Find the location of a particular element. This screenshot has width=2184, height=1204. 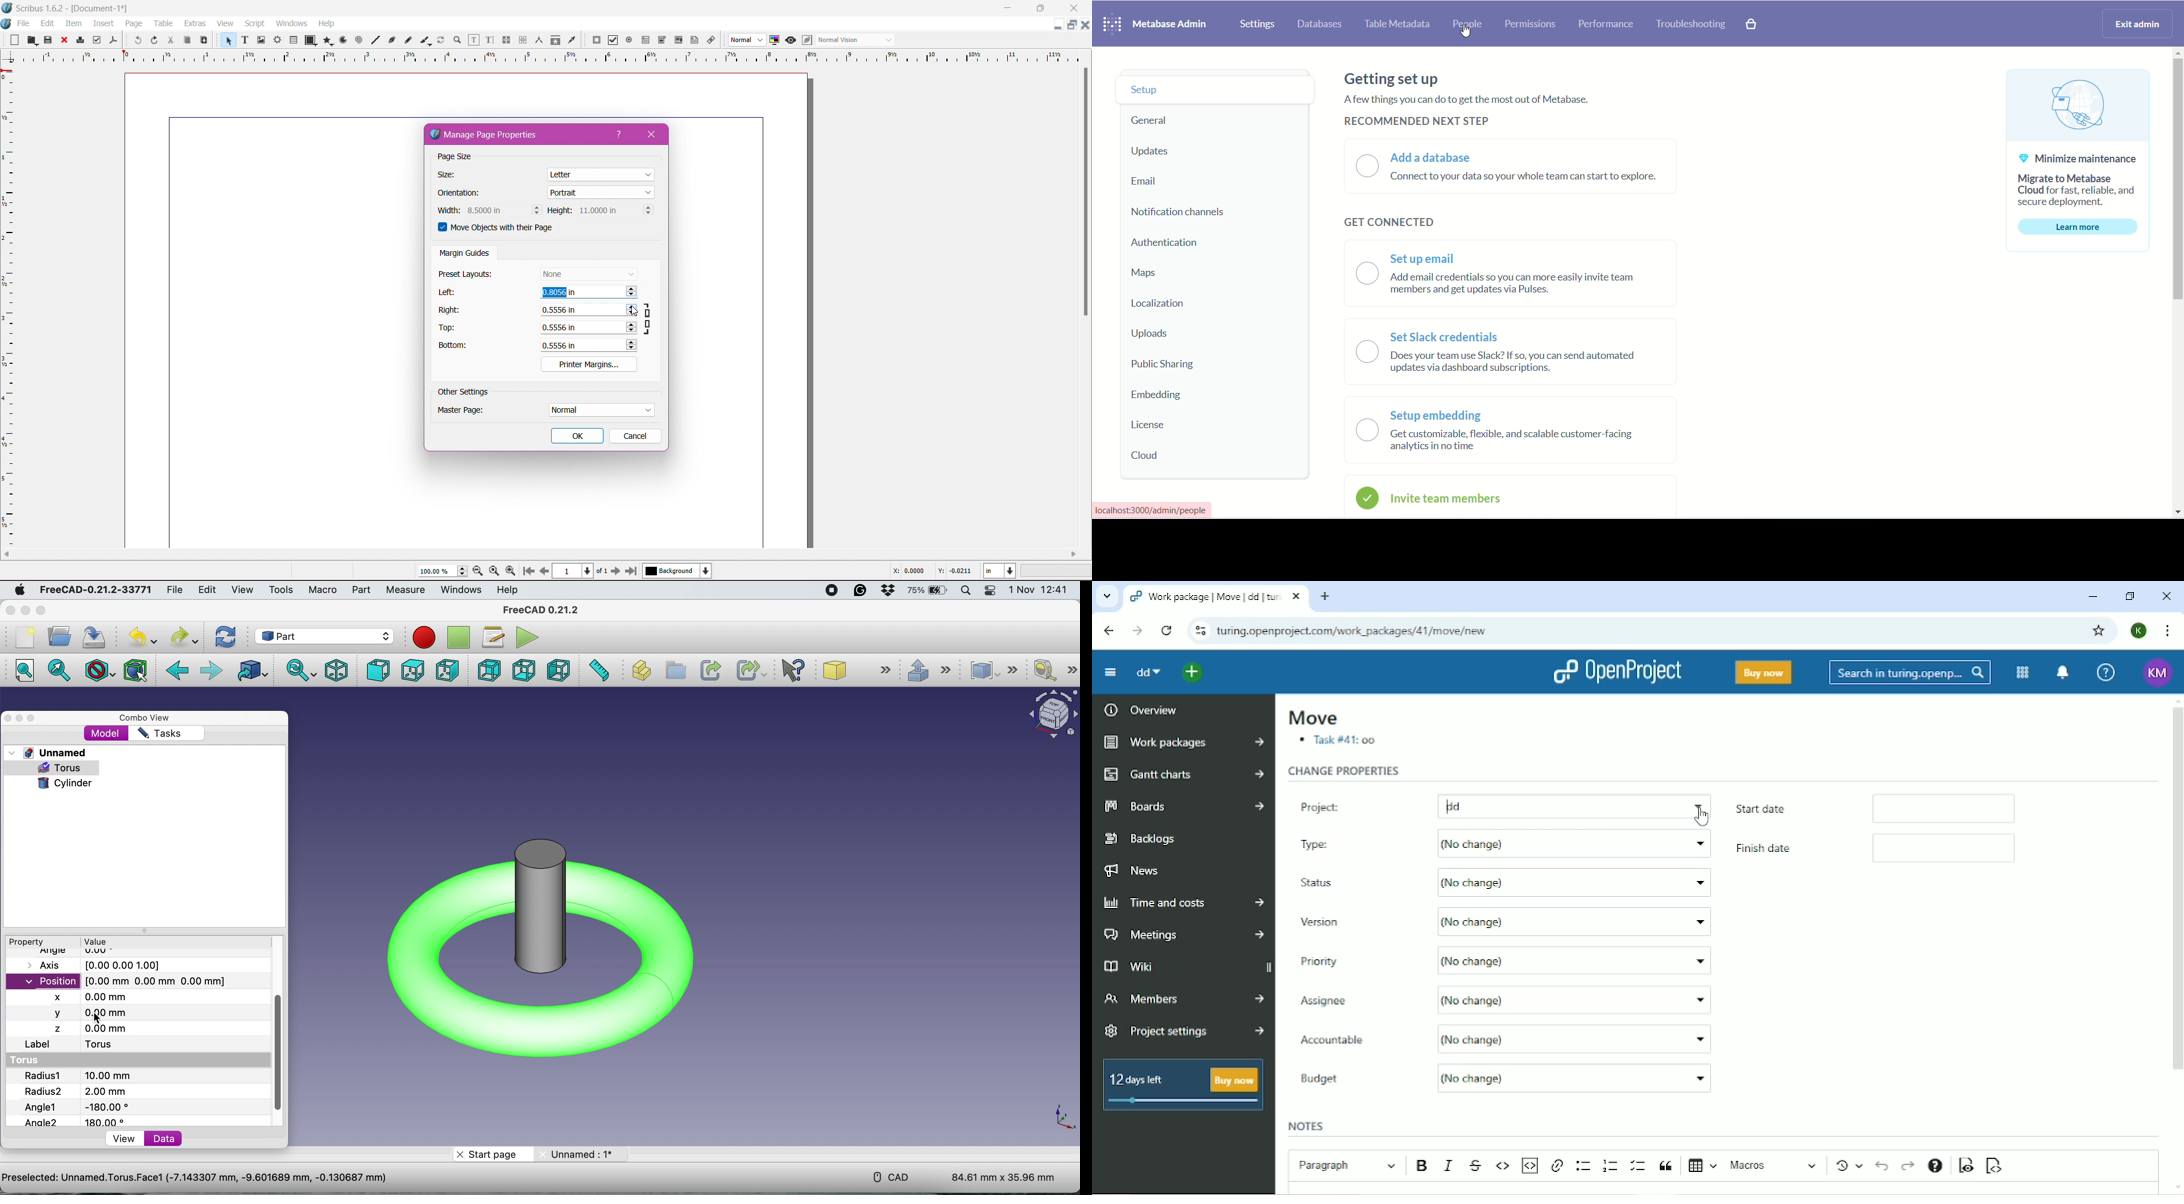

Minimize Document is located at coordinates (1058, 24).